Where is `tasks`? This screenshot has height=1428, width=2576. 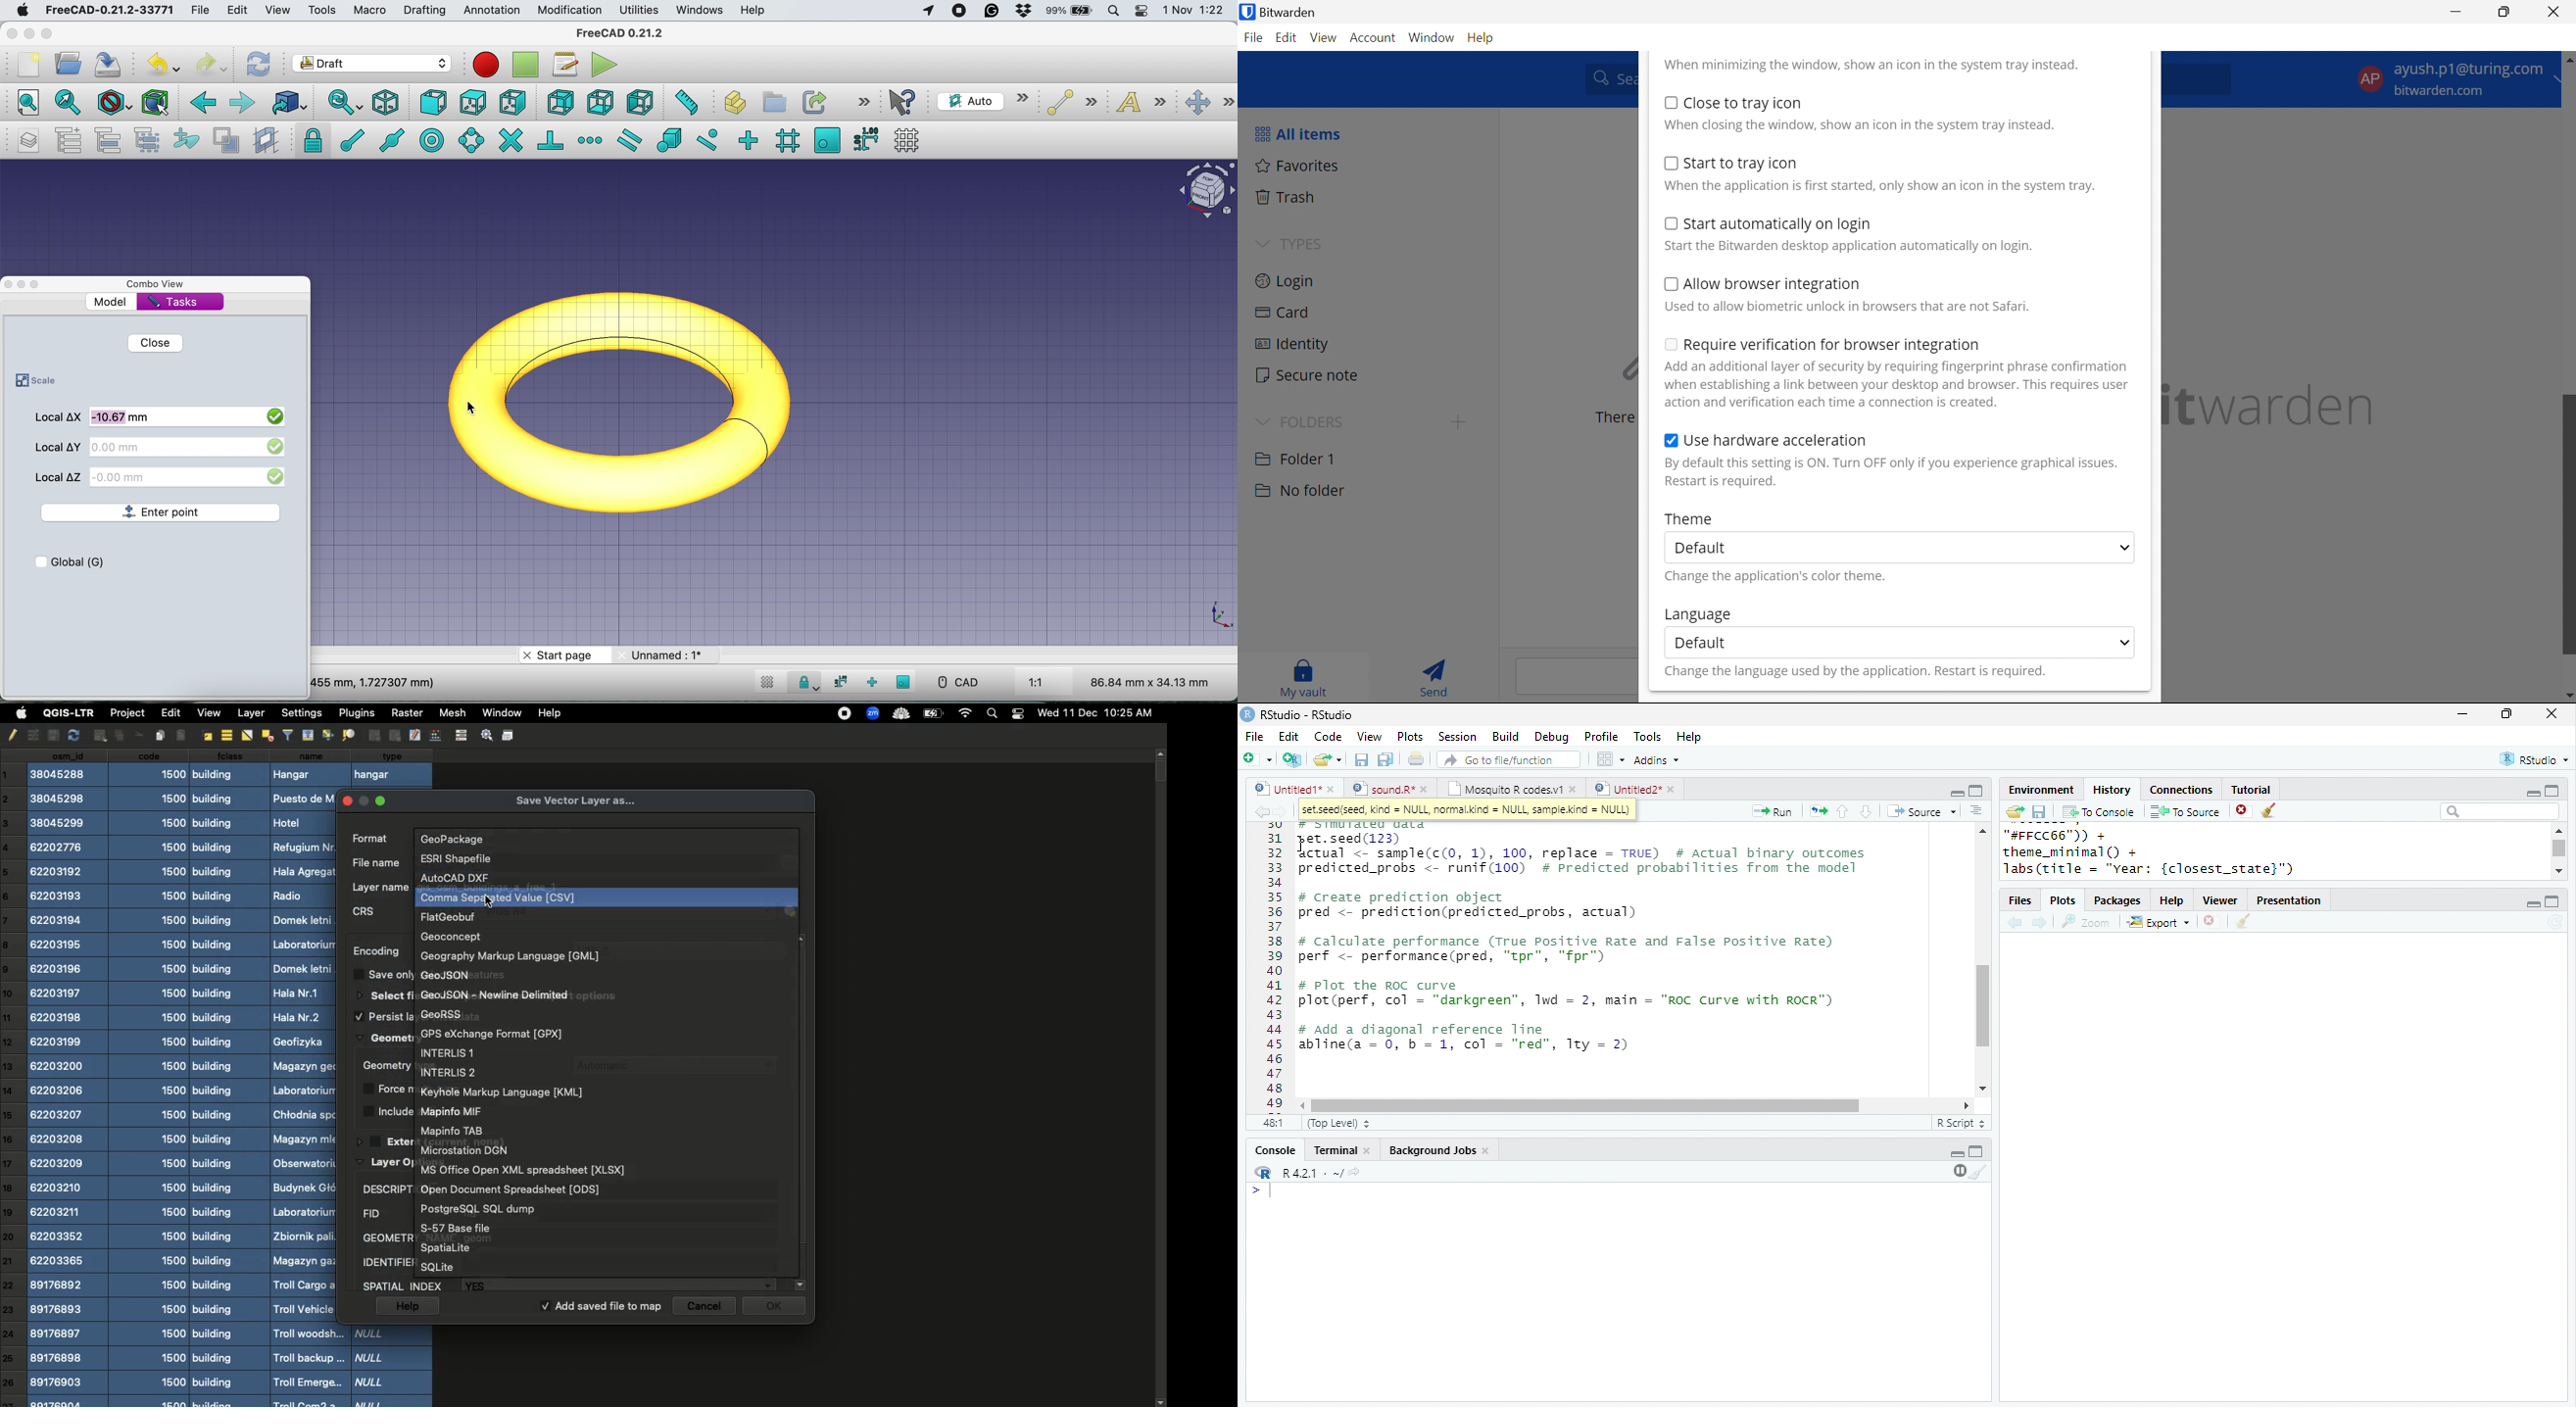 tasks is located at coordinates (175, 302).